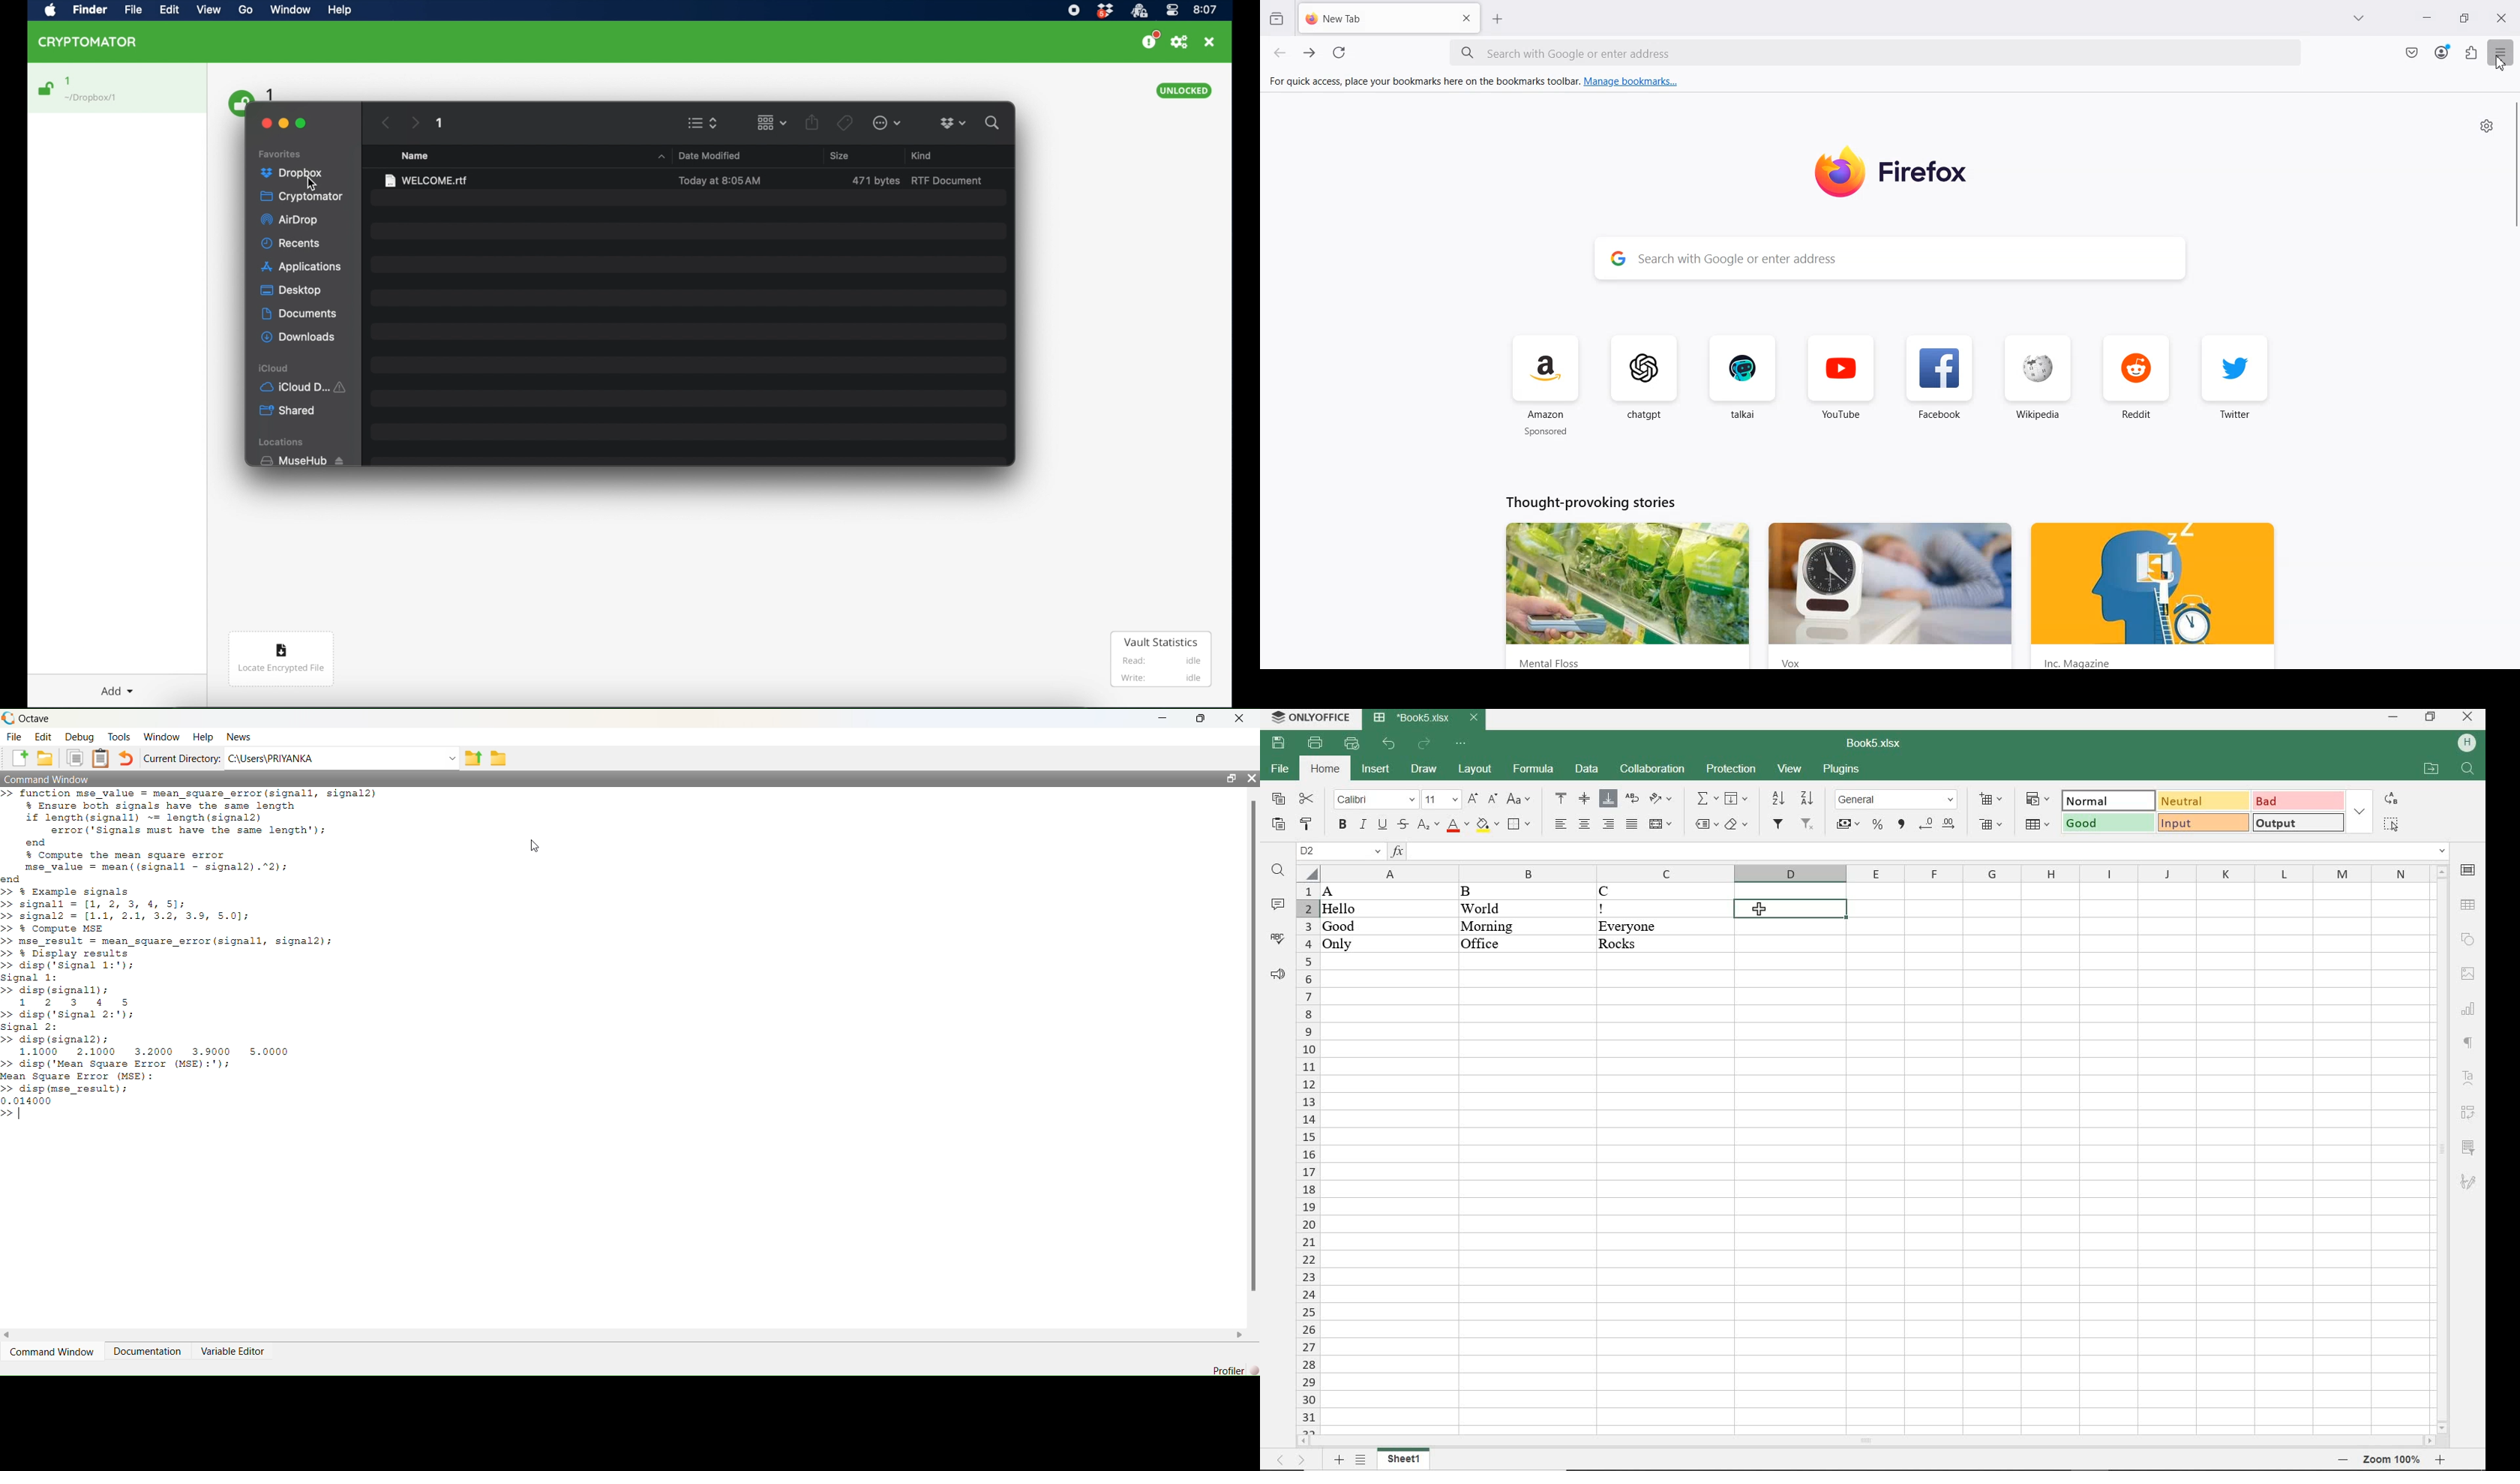 This screenshot has width=2520, height=1484. What do you see at coordinates (2472, 53) in the screenshot?
I see `Extensions` at bounding box center [2472, 53].